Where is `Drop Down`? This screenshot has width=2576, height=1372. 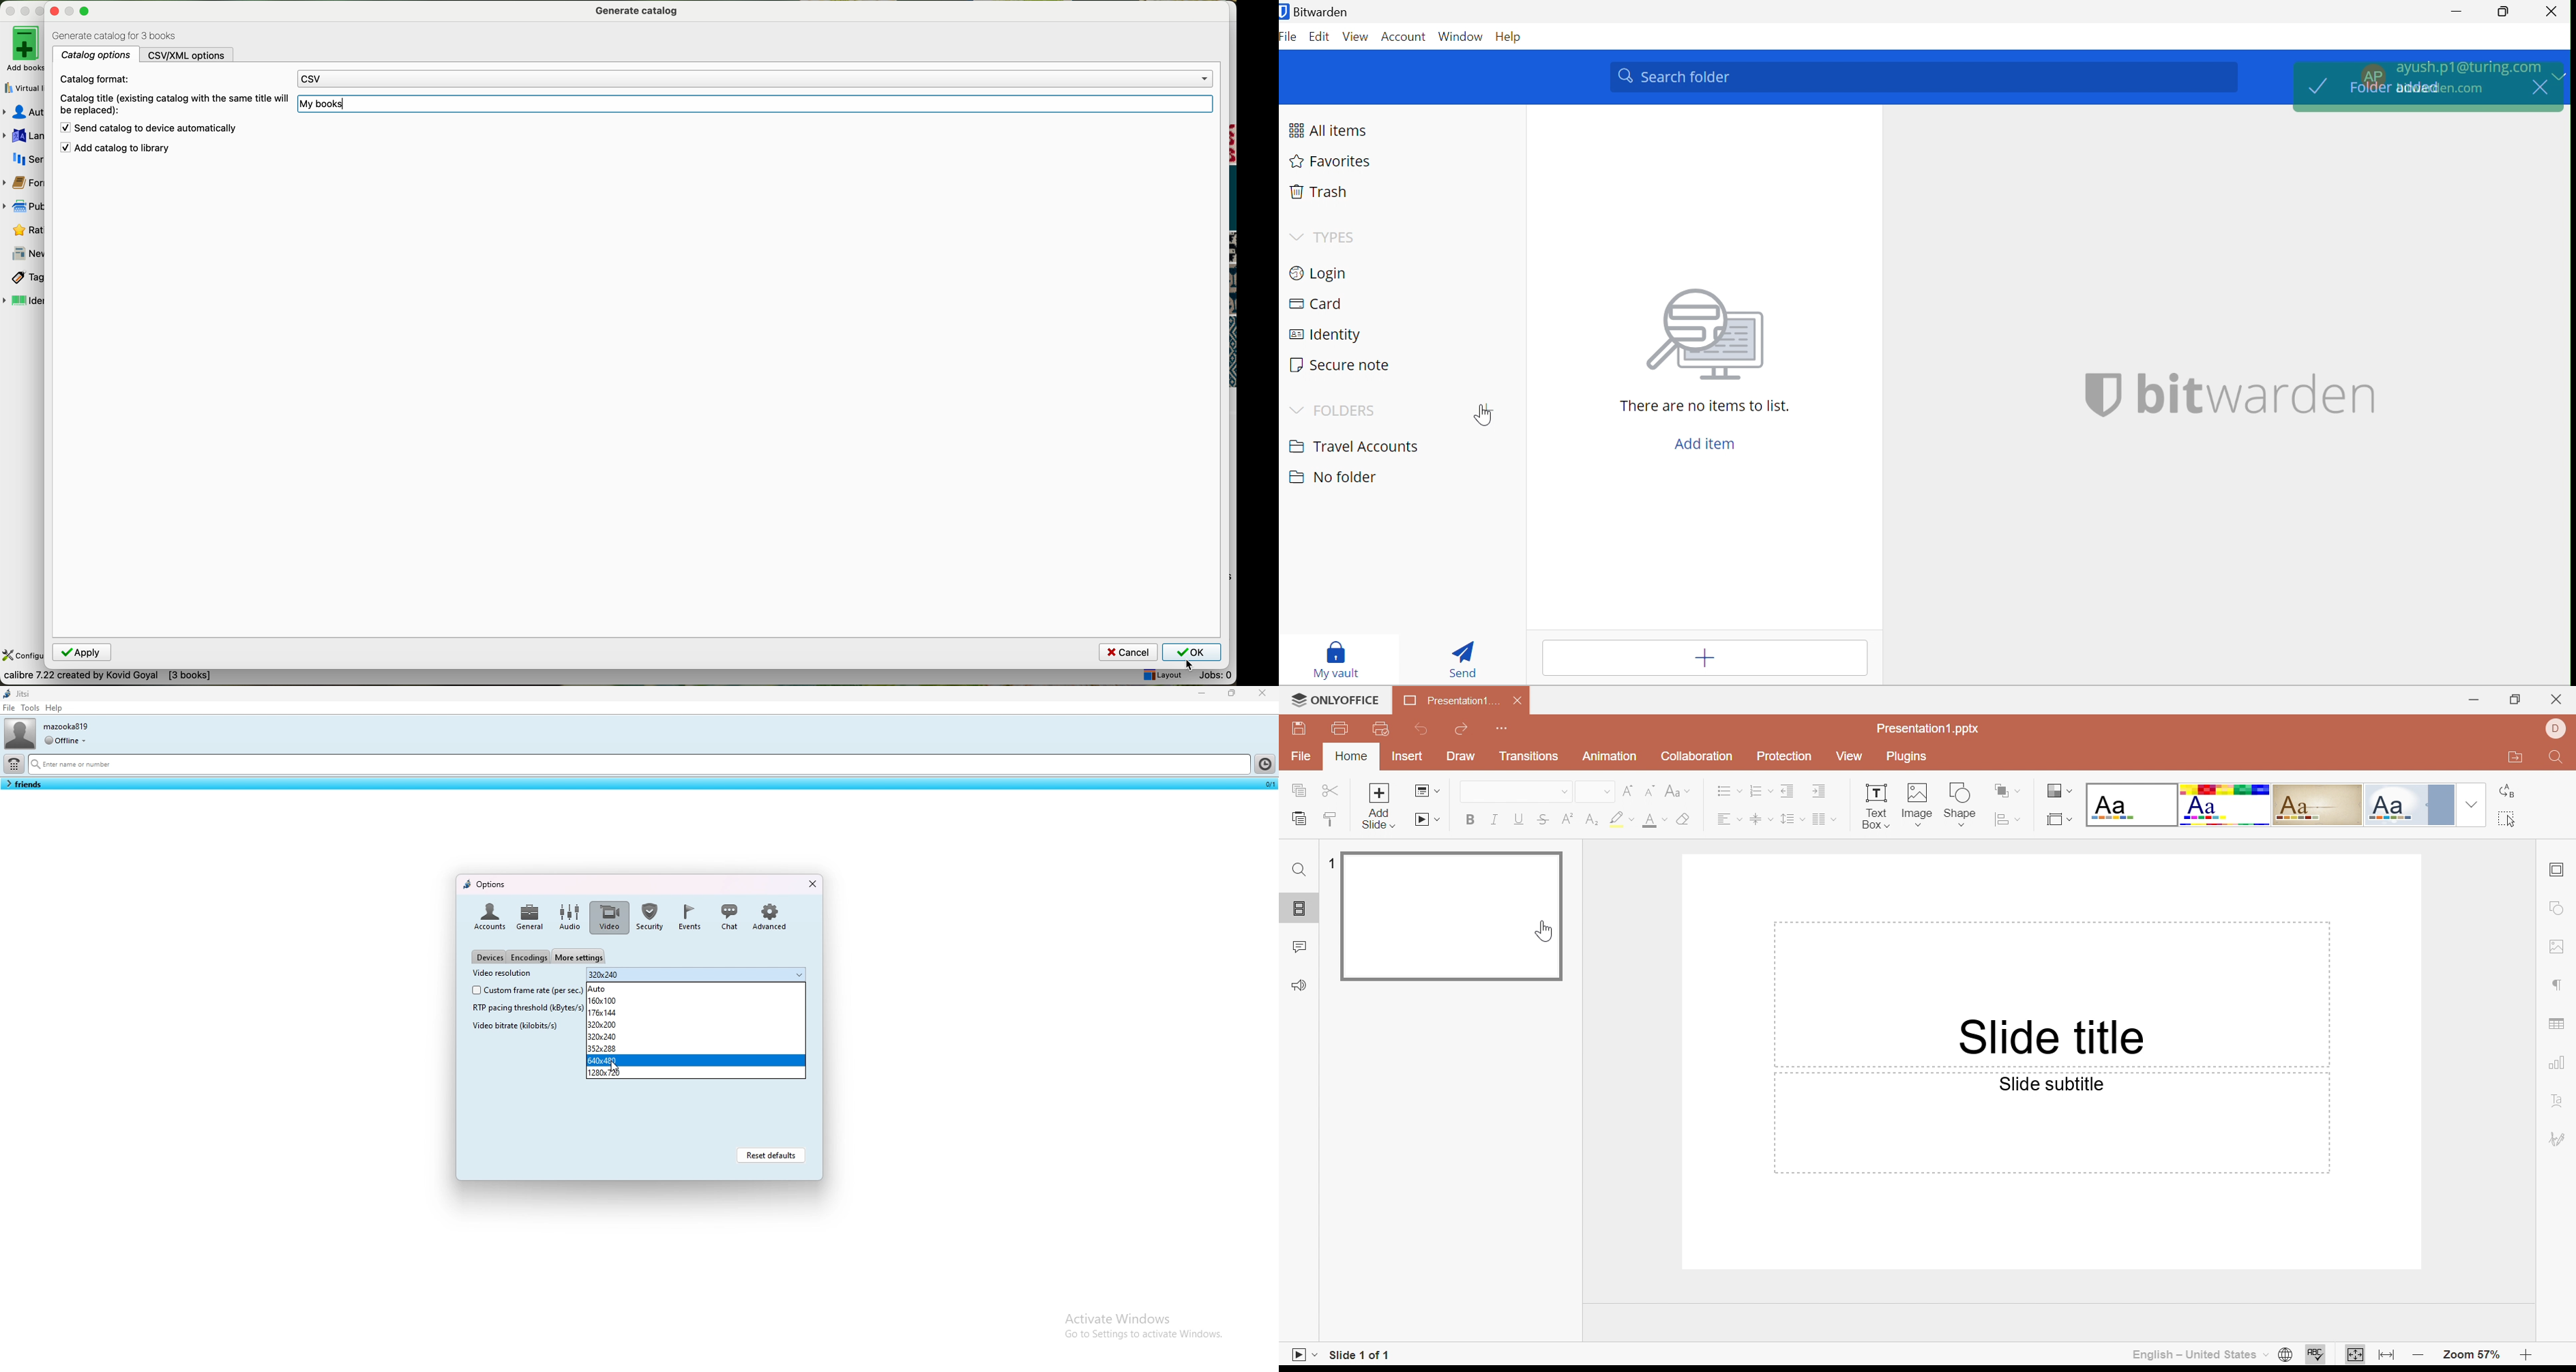
Drop Down is located at coordinates (1633, 820).